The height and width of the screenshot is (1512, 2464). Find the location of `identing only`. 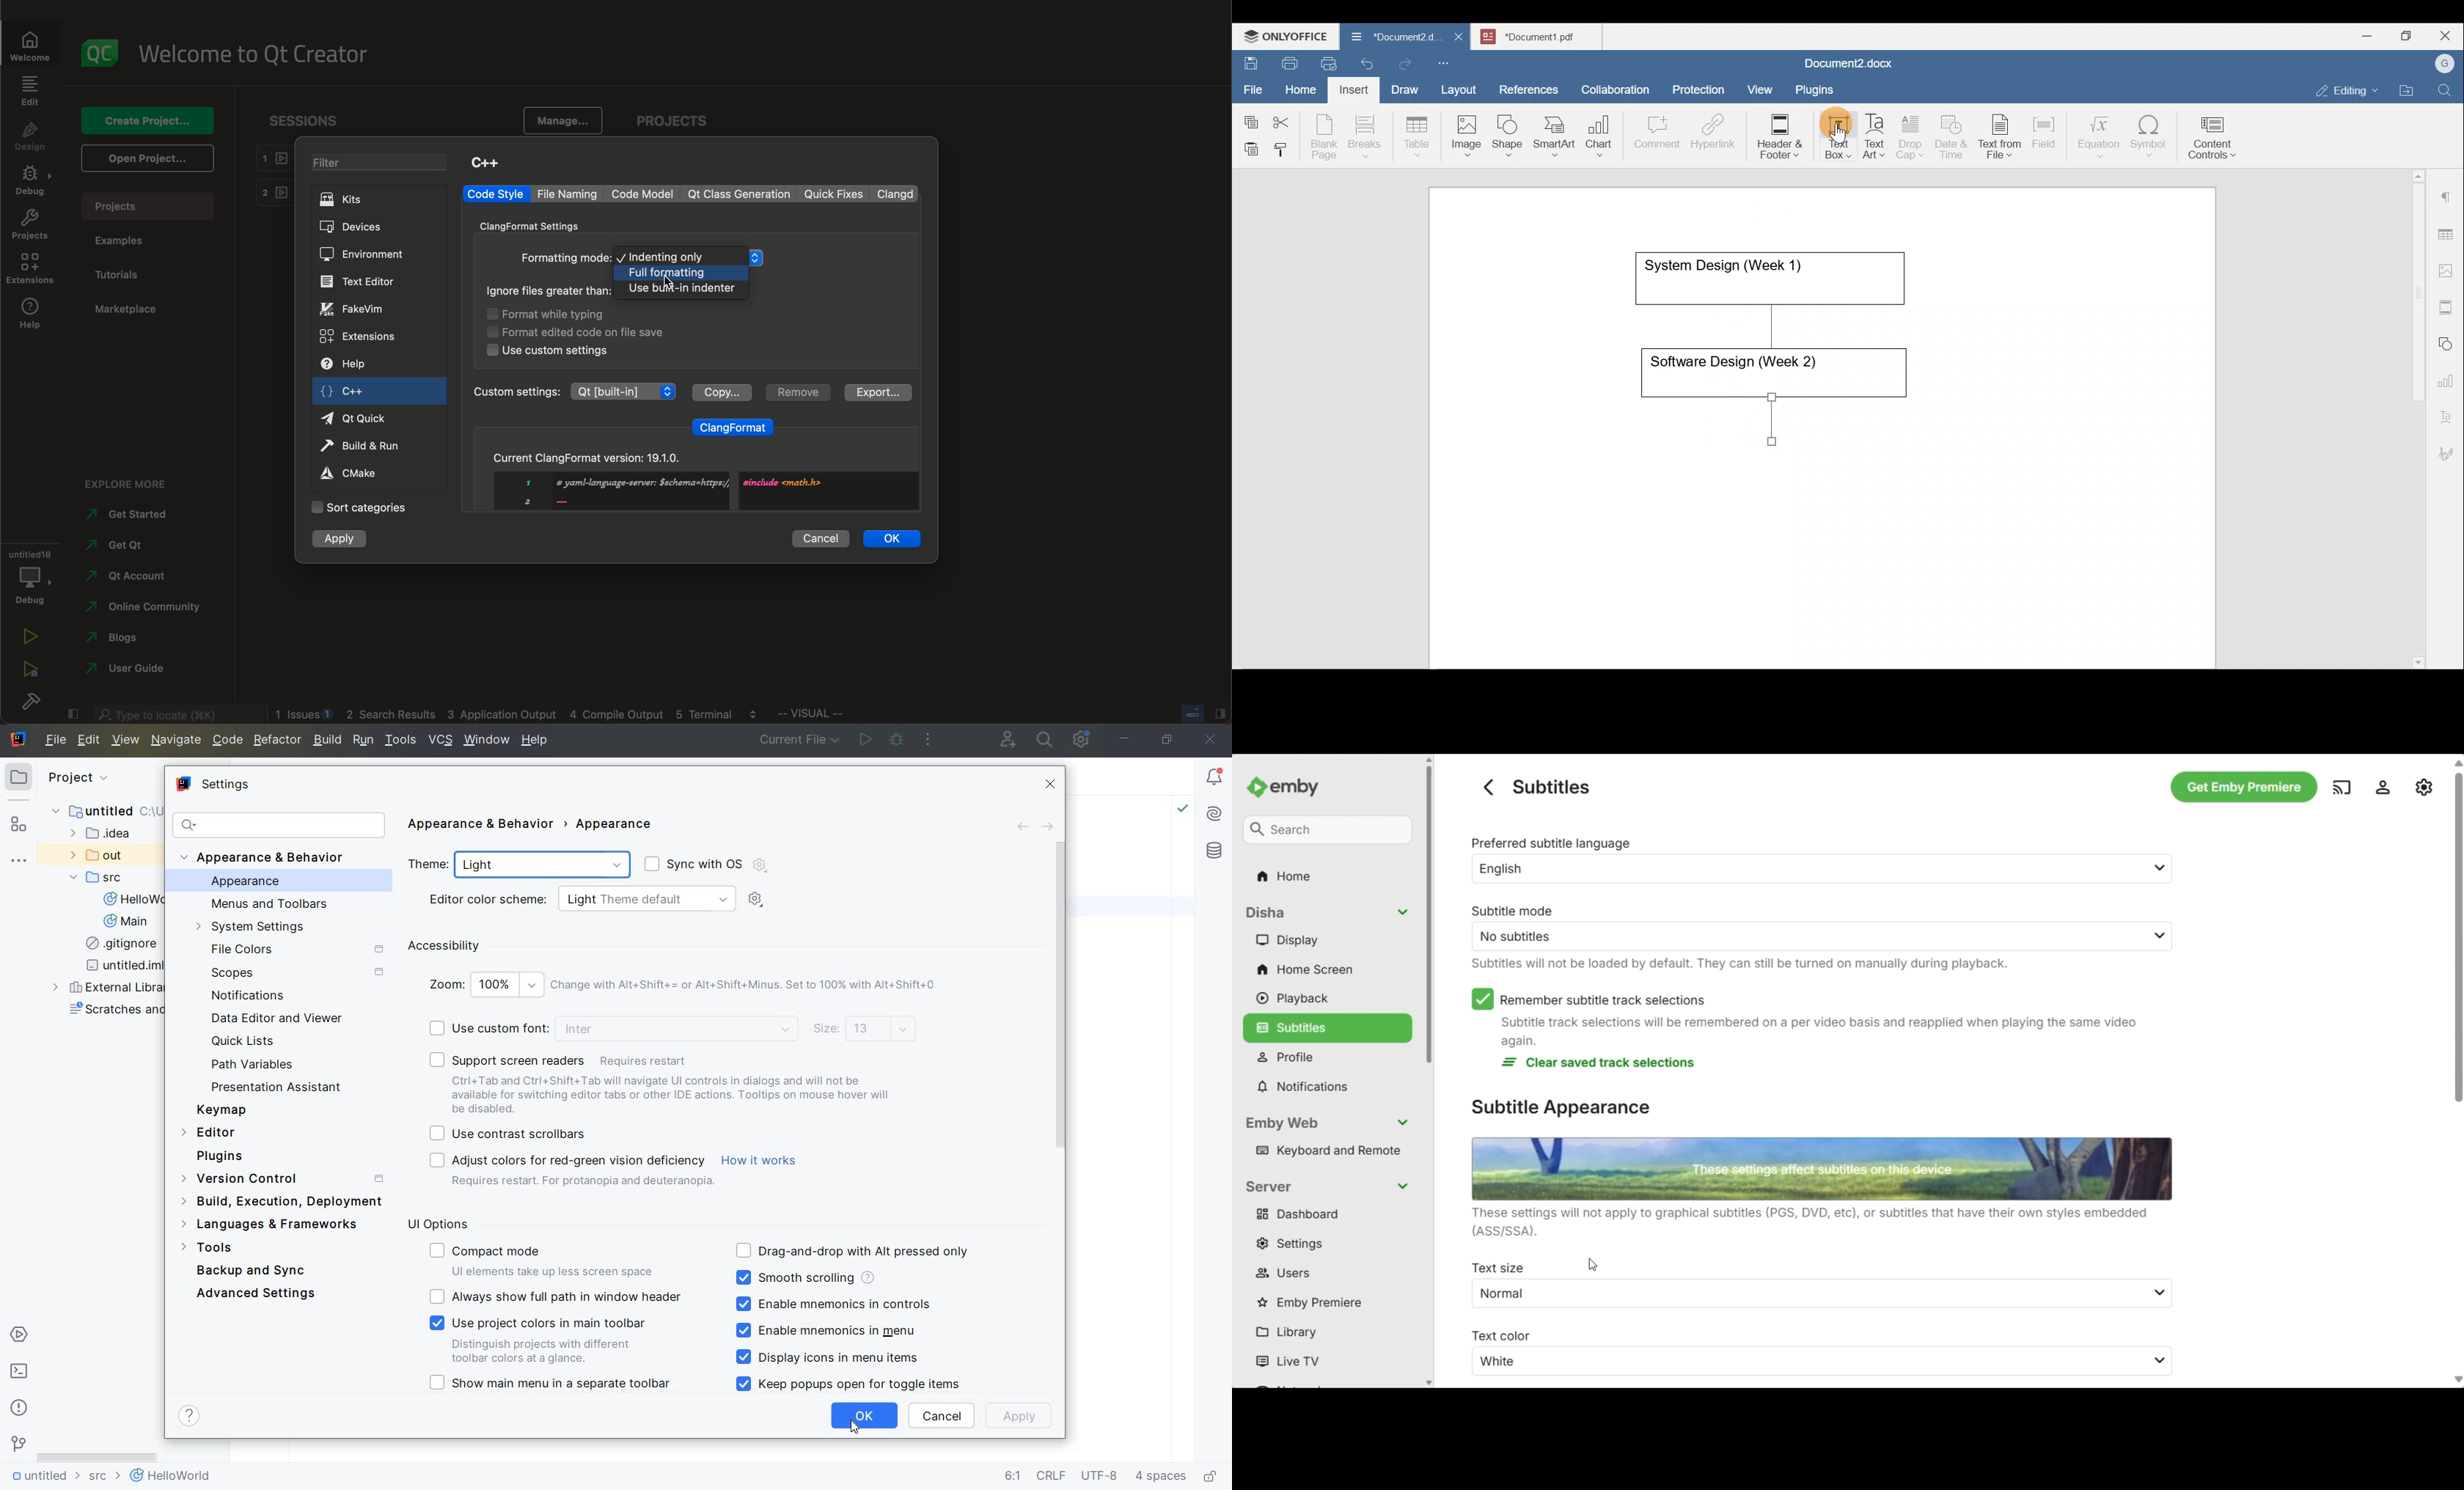

identing only is located at coordinates (691, 257).